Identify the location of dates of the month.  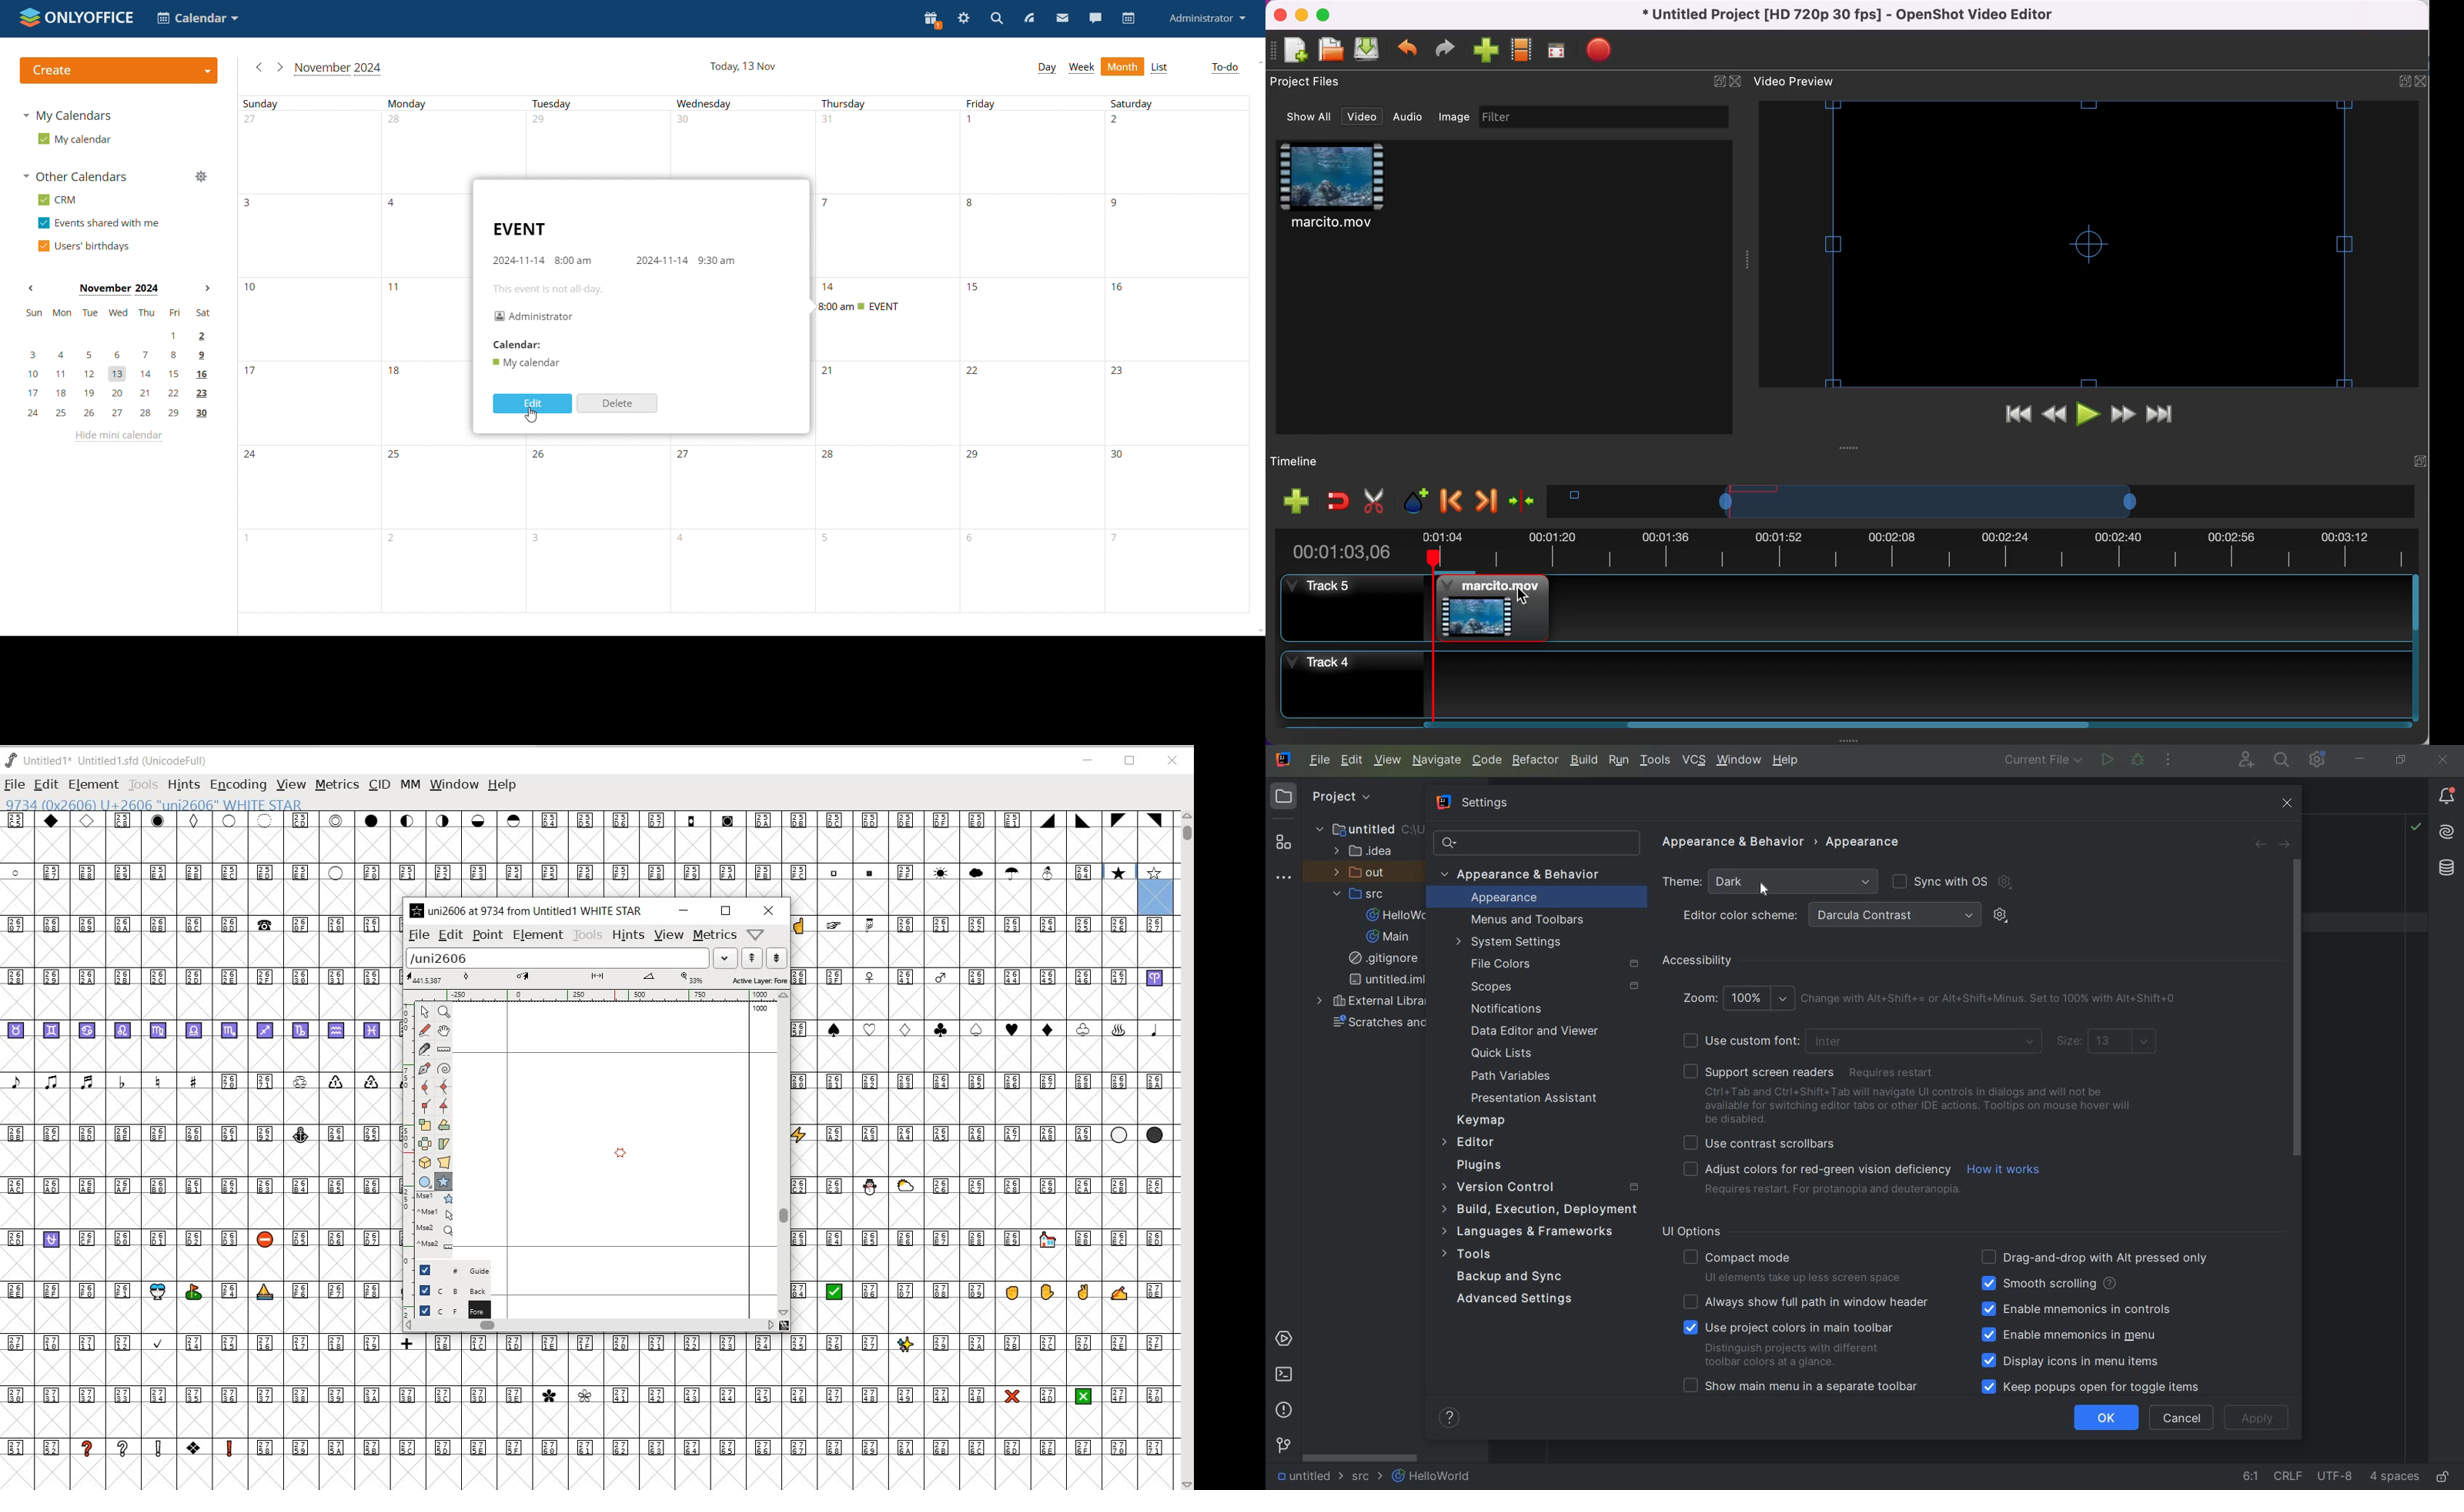
(351, 319).